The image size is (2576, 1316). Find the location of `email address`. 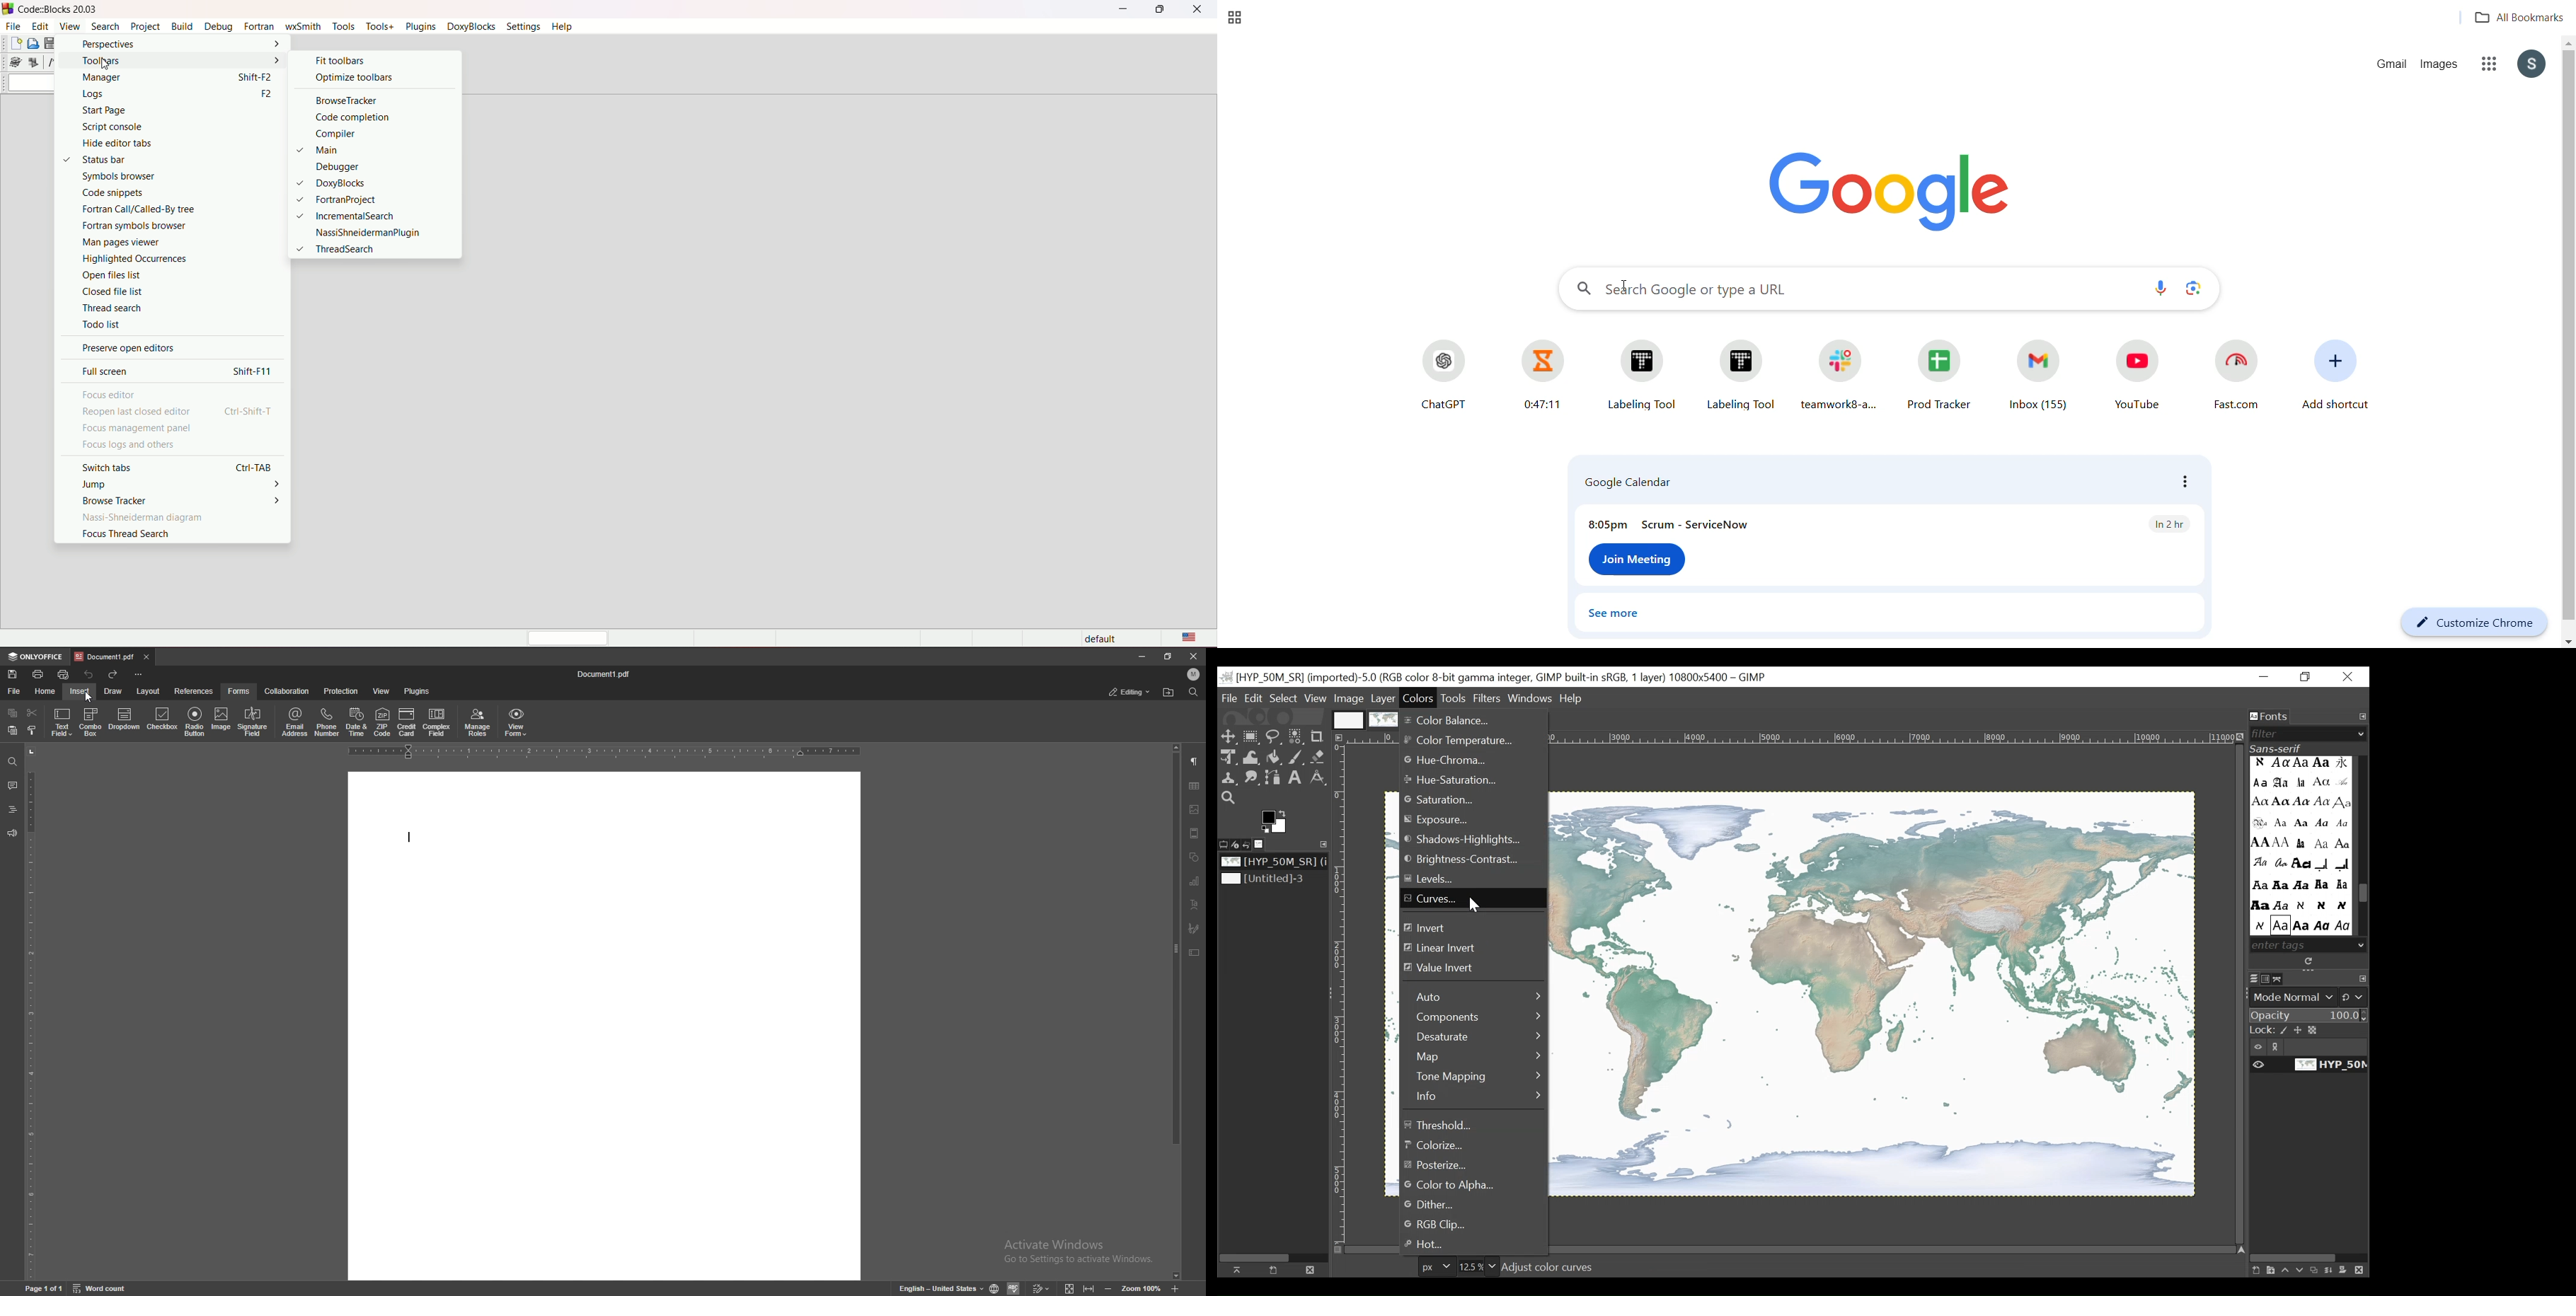

email address is located at coordinates (296, 722).